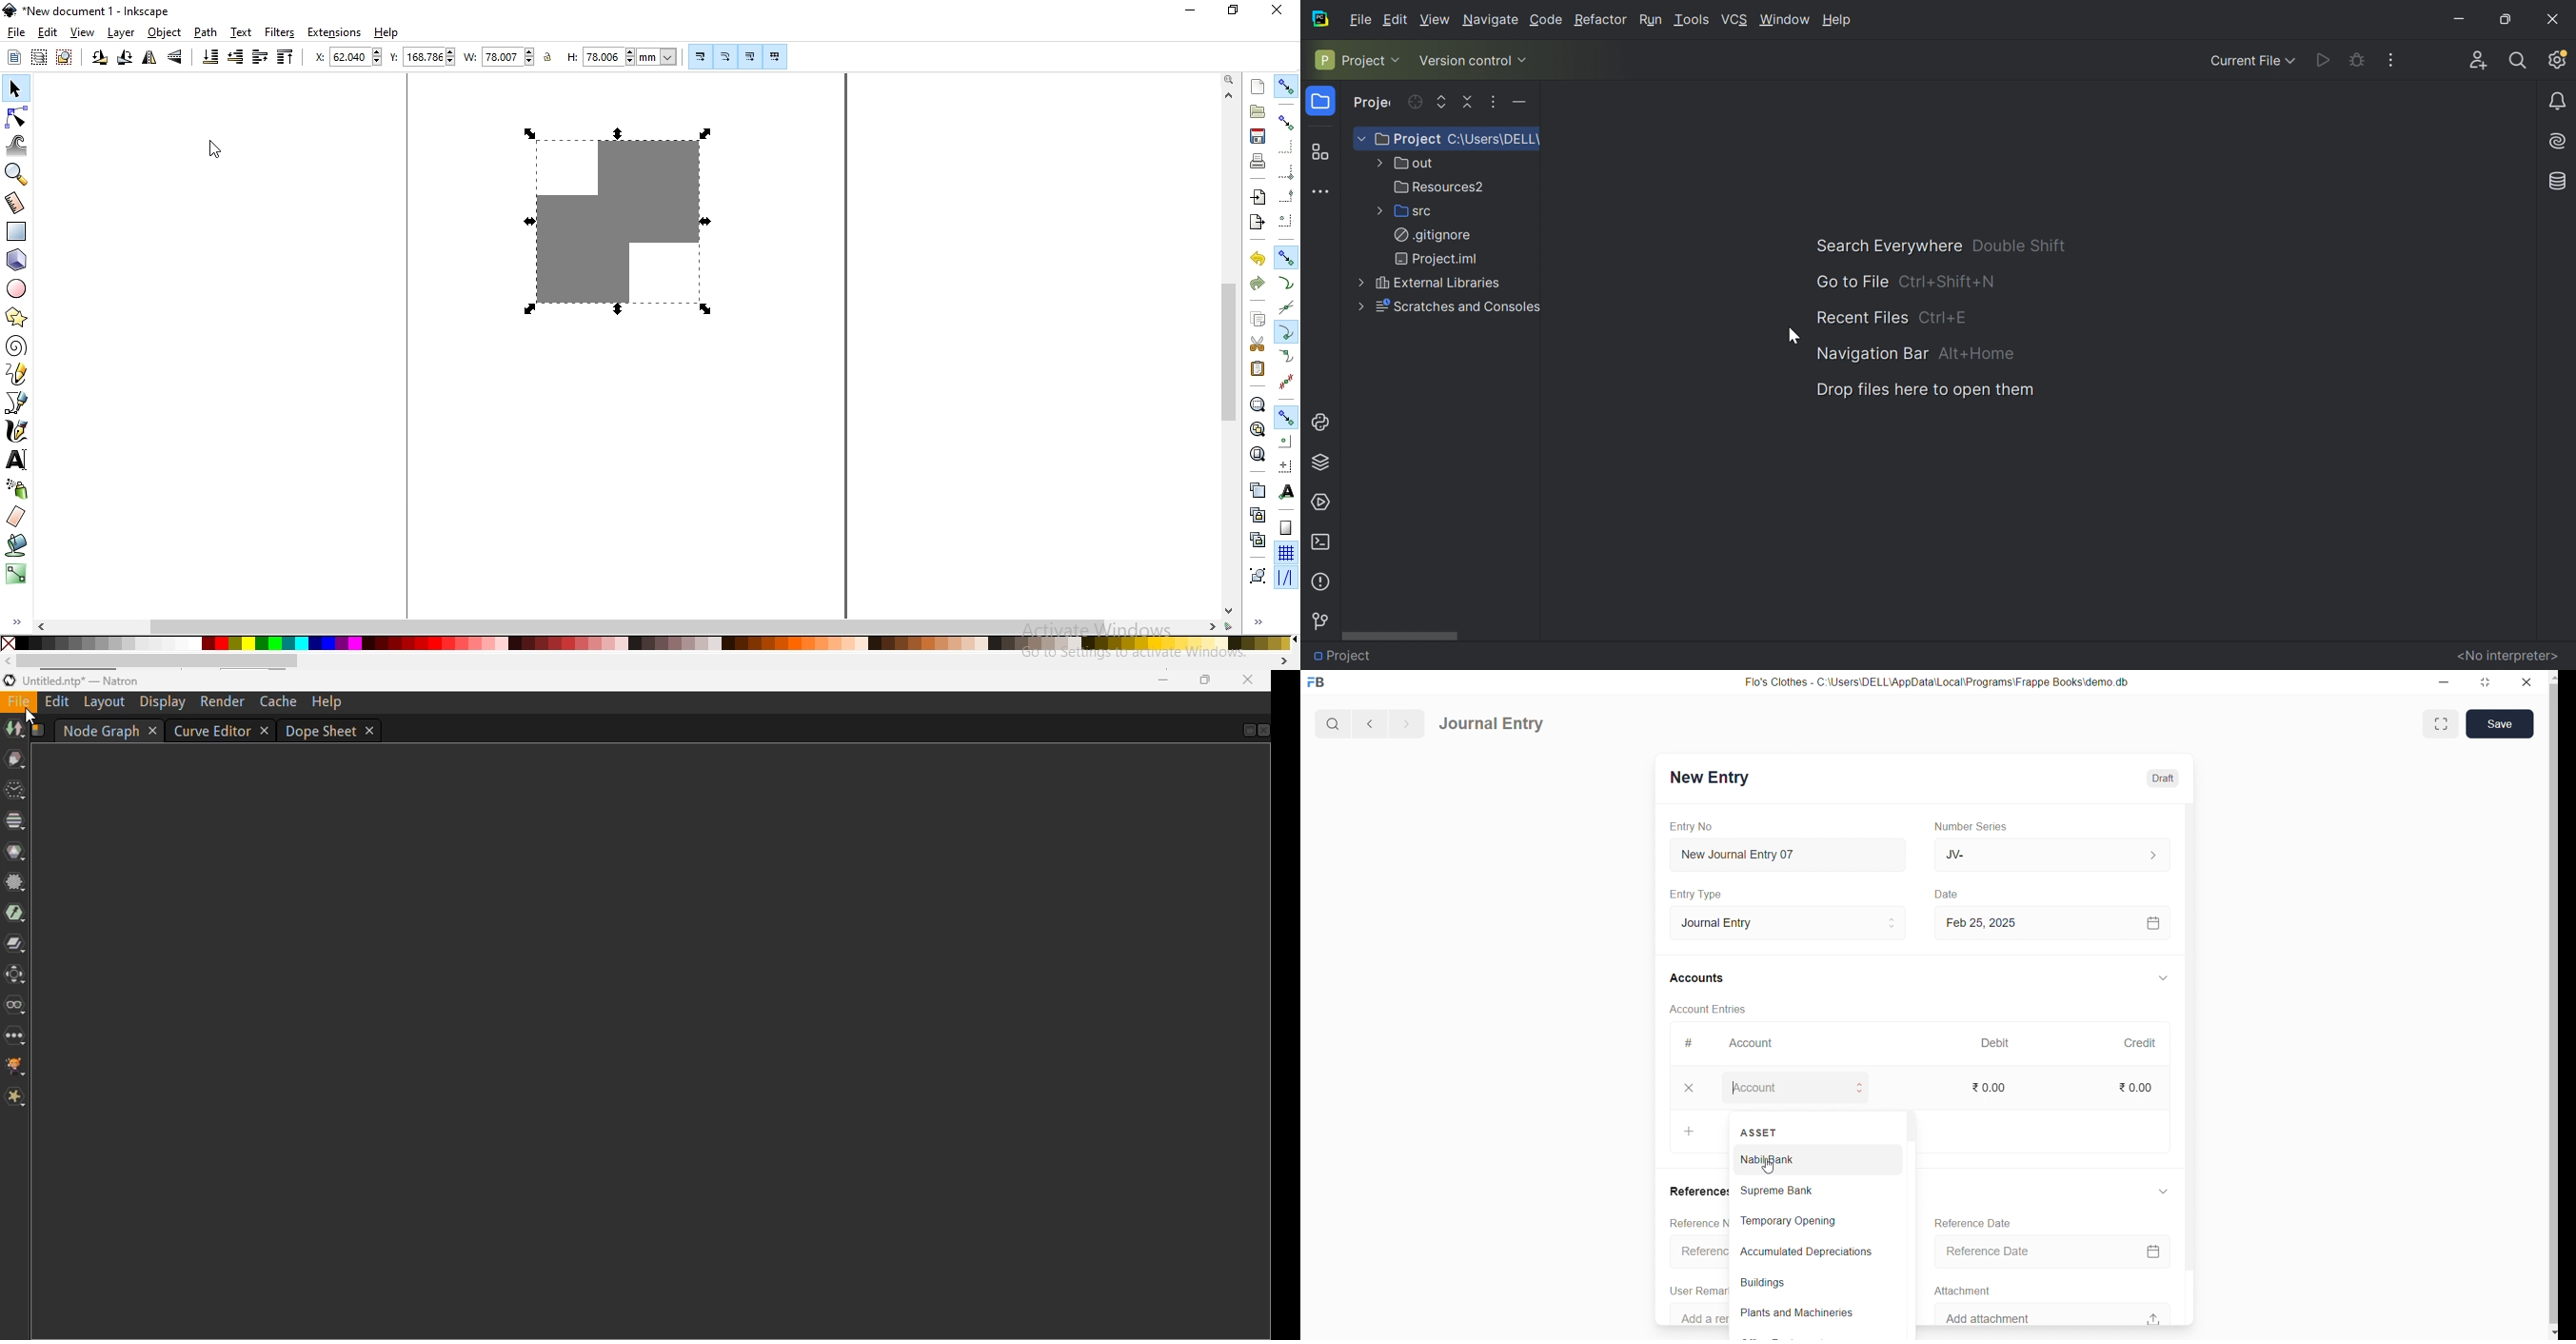 Image resolution: width=2576 pixels, height=1344 pixels. Describe the element at coordinates (1785, 921) in the screenshot. I see `Journal Entry` at that location.